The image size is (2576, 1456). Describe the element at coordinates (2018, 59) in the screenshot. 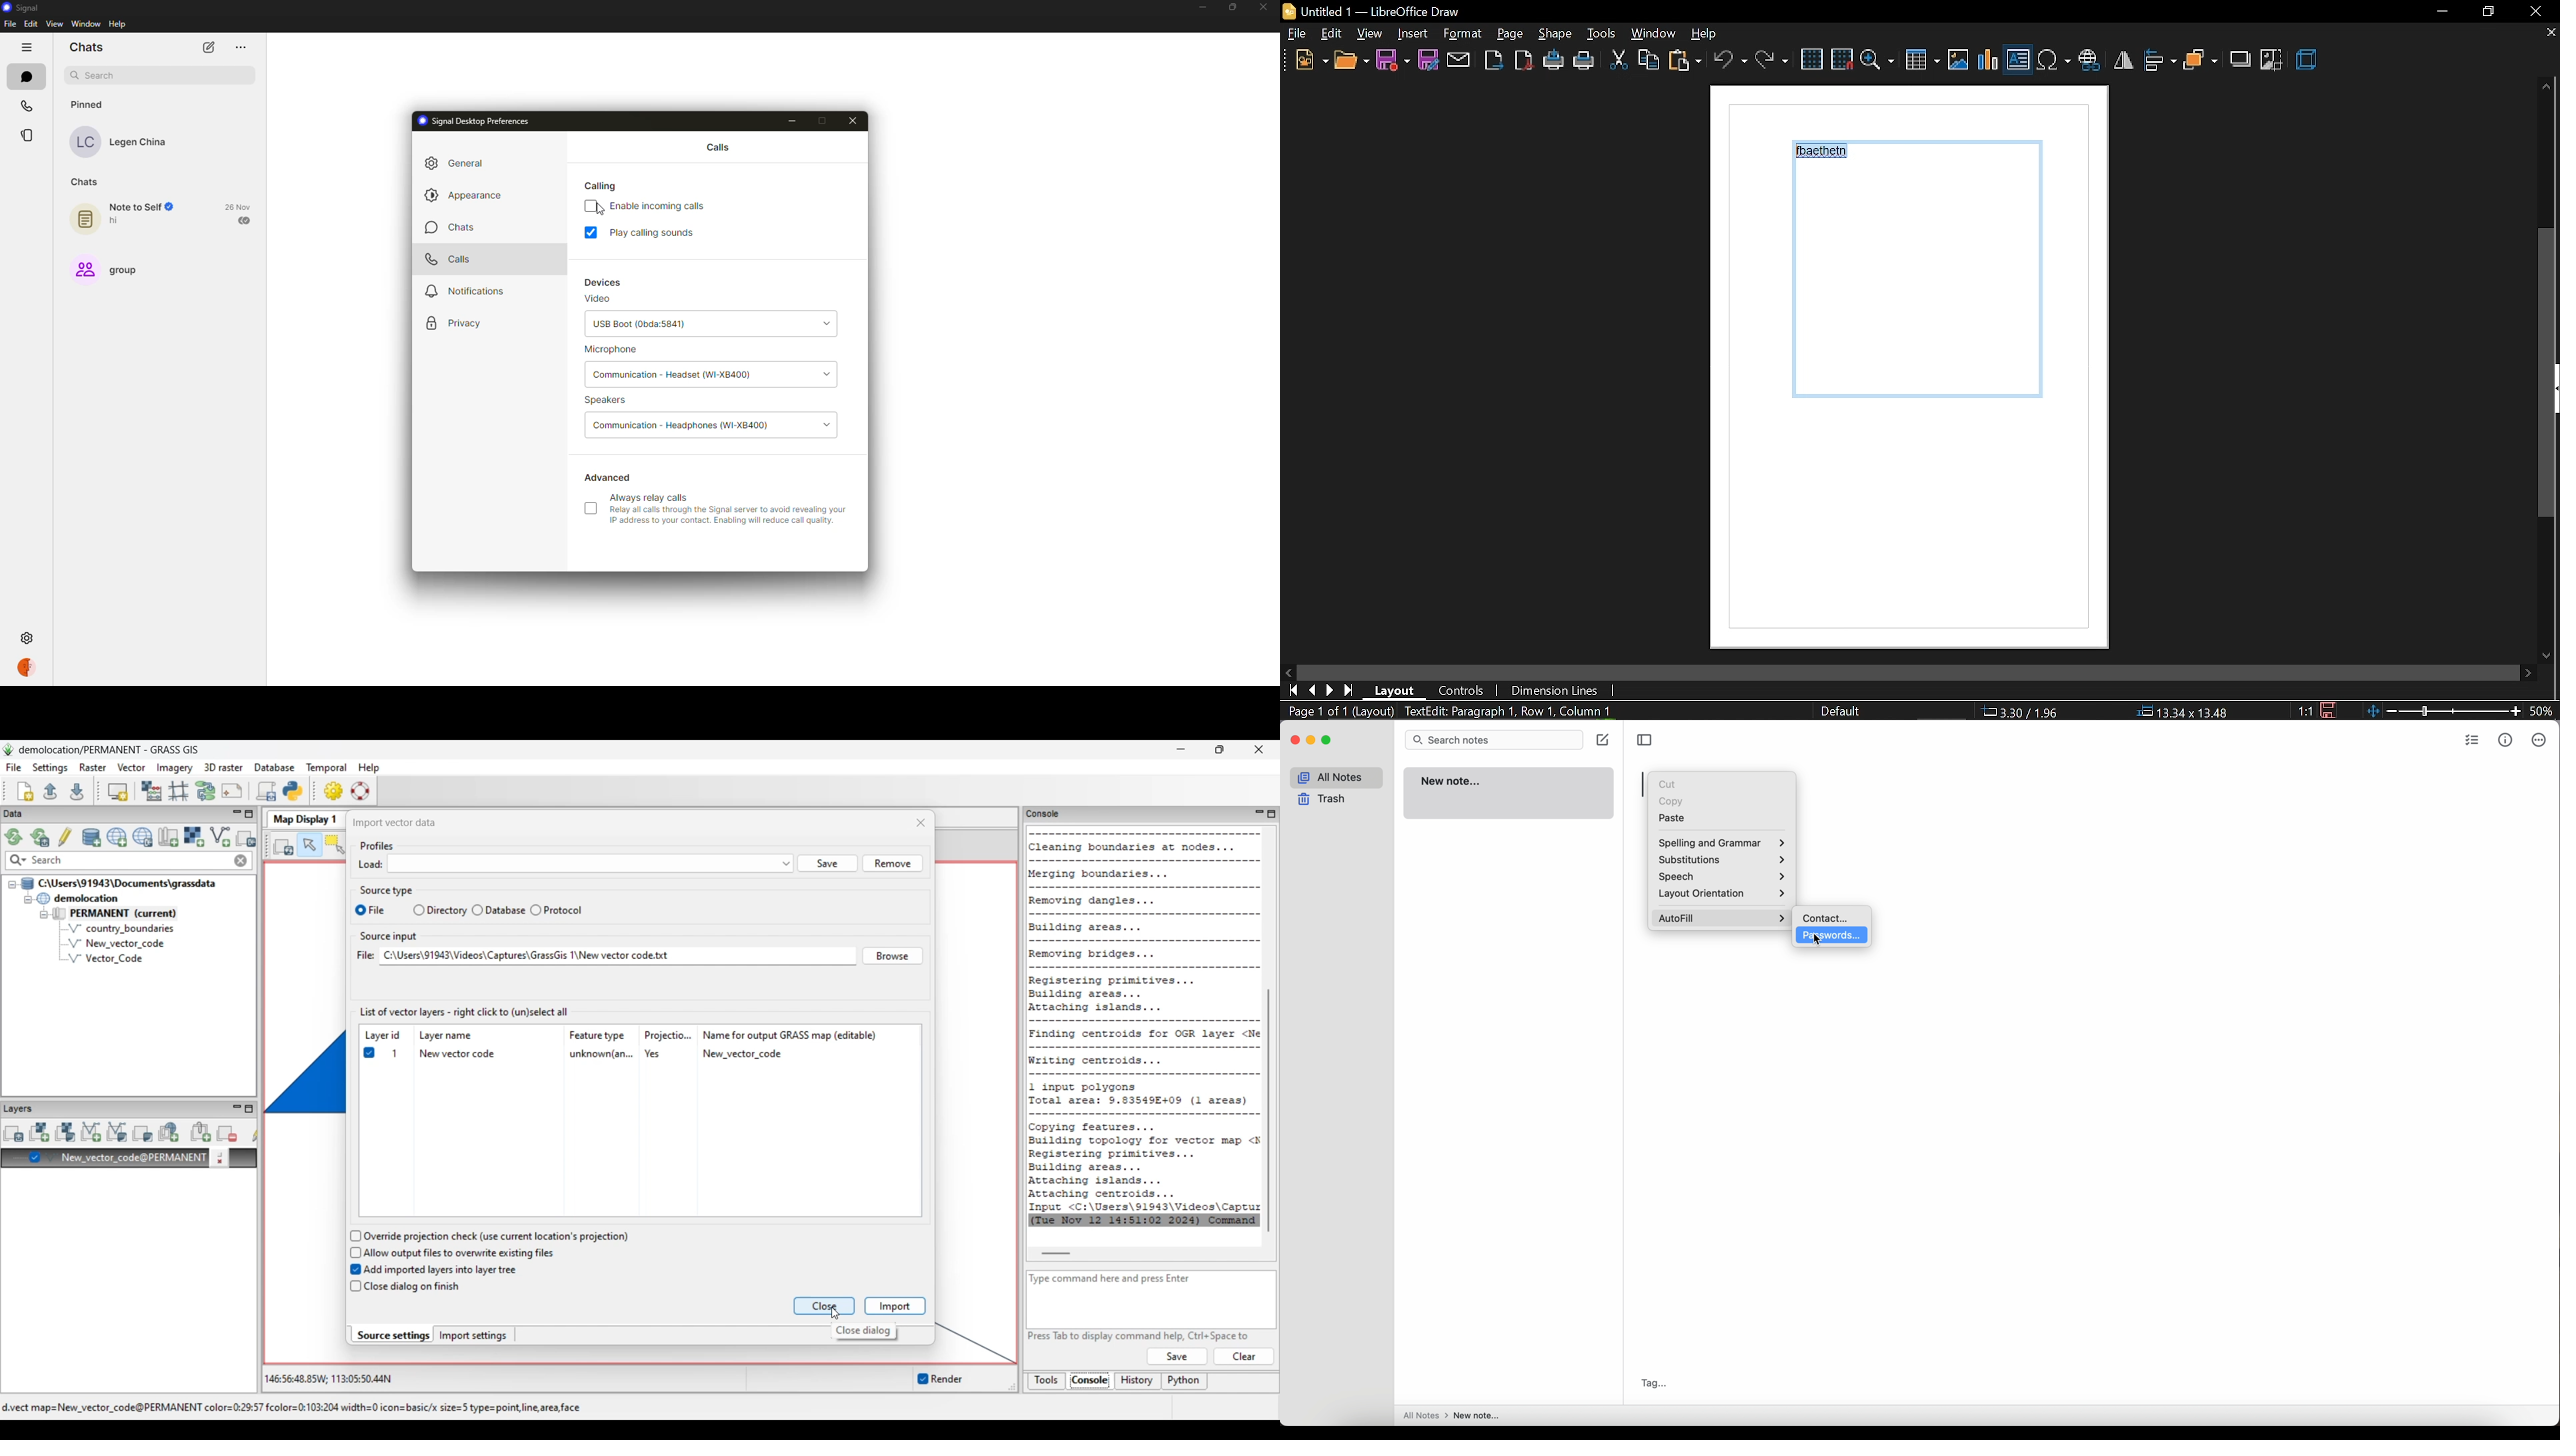

I see `Insert text` at that location.